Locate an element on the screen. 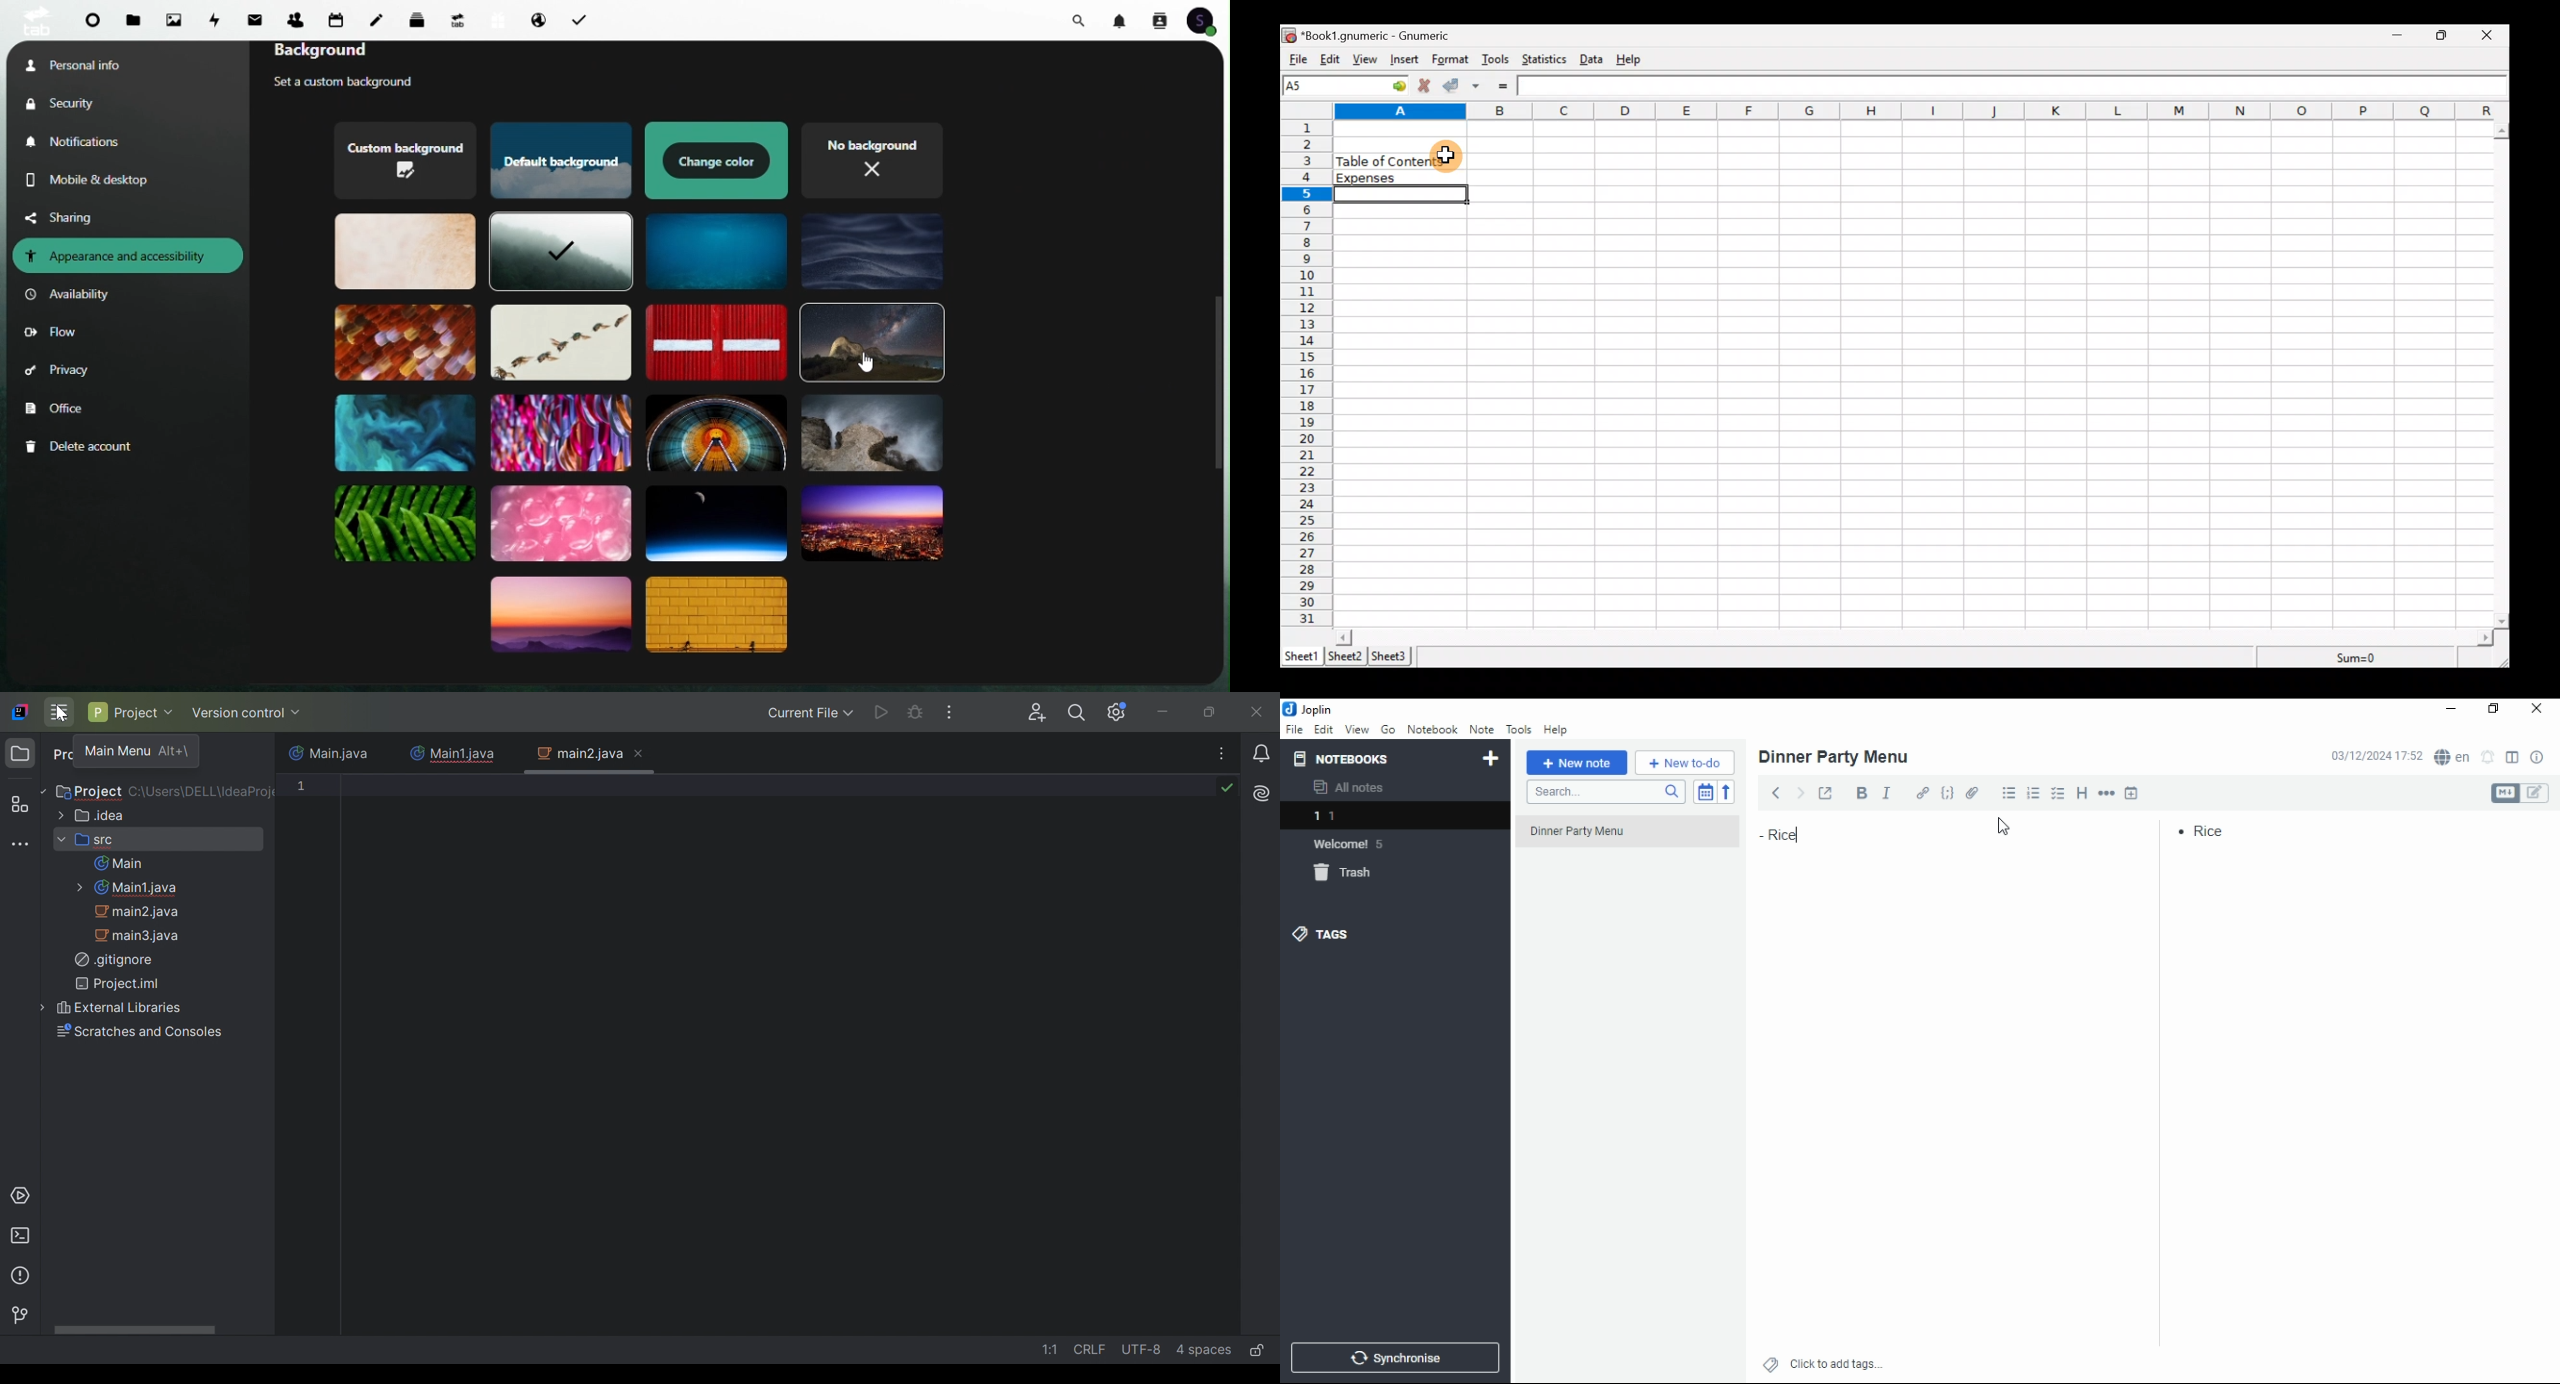  set alarm is located at coordinates (2488, 757).